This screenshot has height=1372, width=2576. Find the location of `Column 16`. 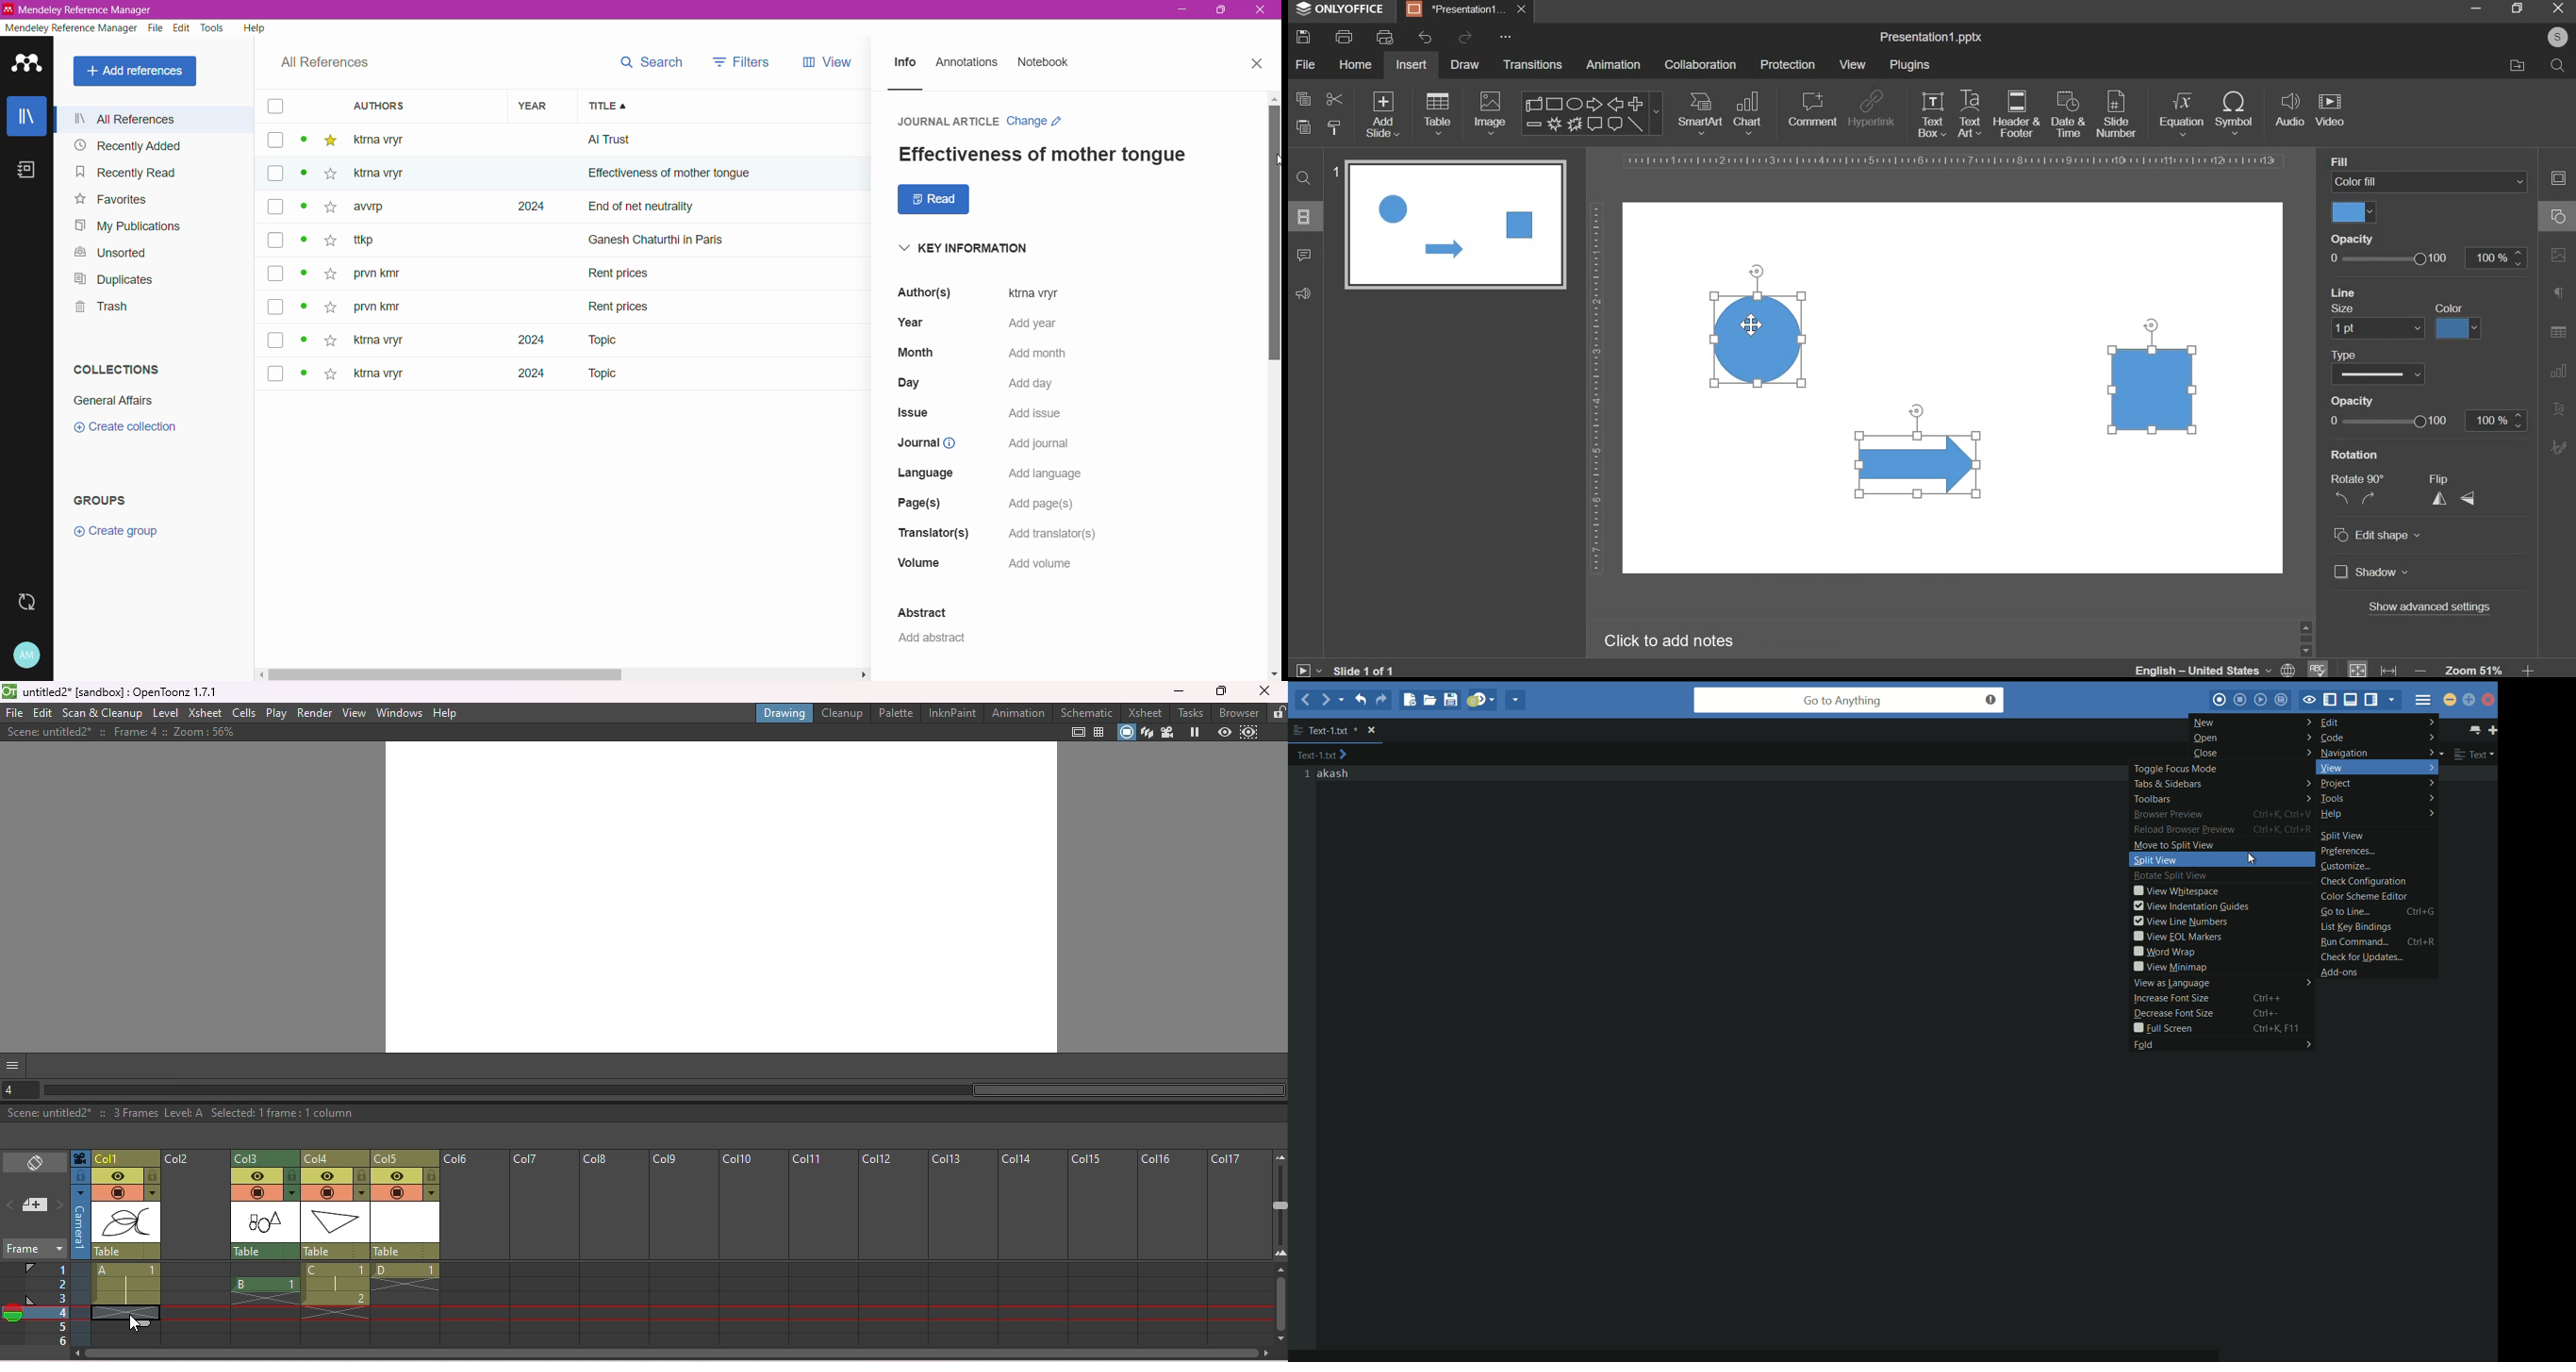

Column 16 is located at coordinates (1170, 1248).